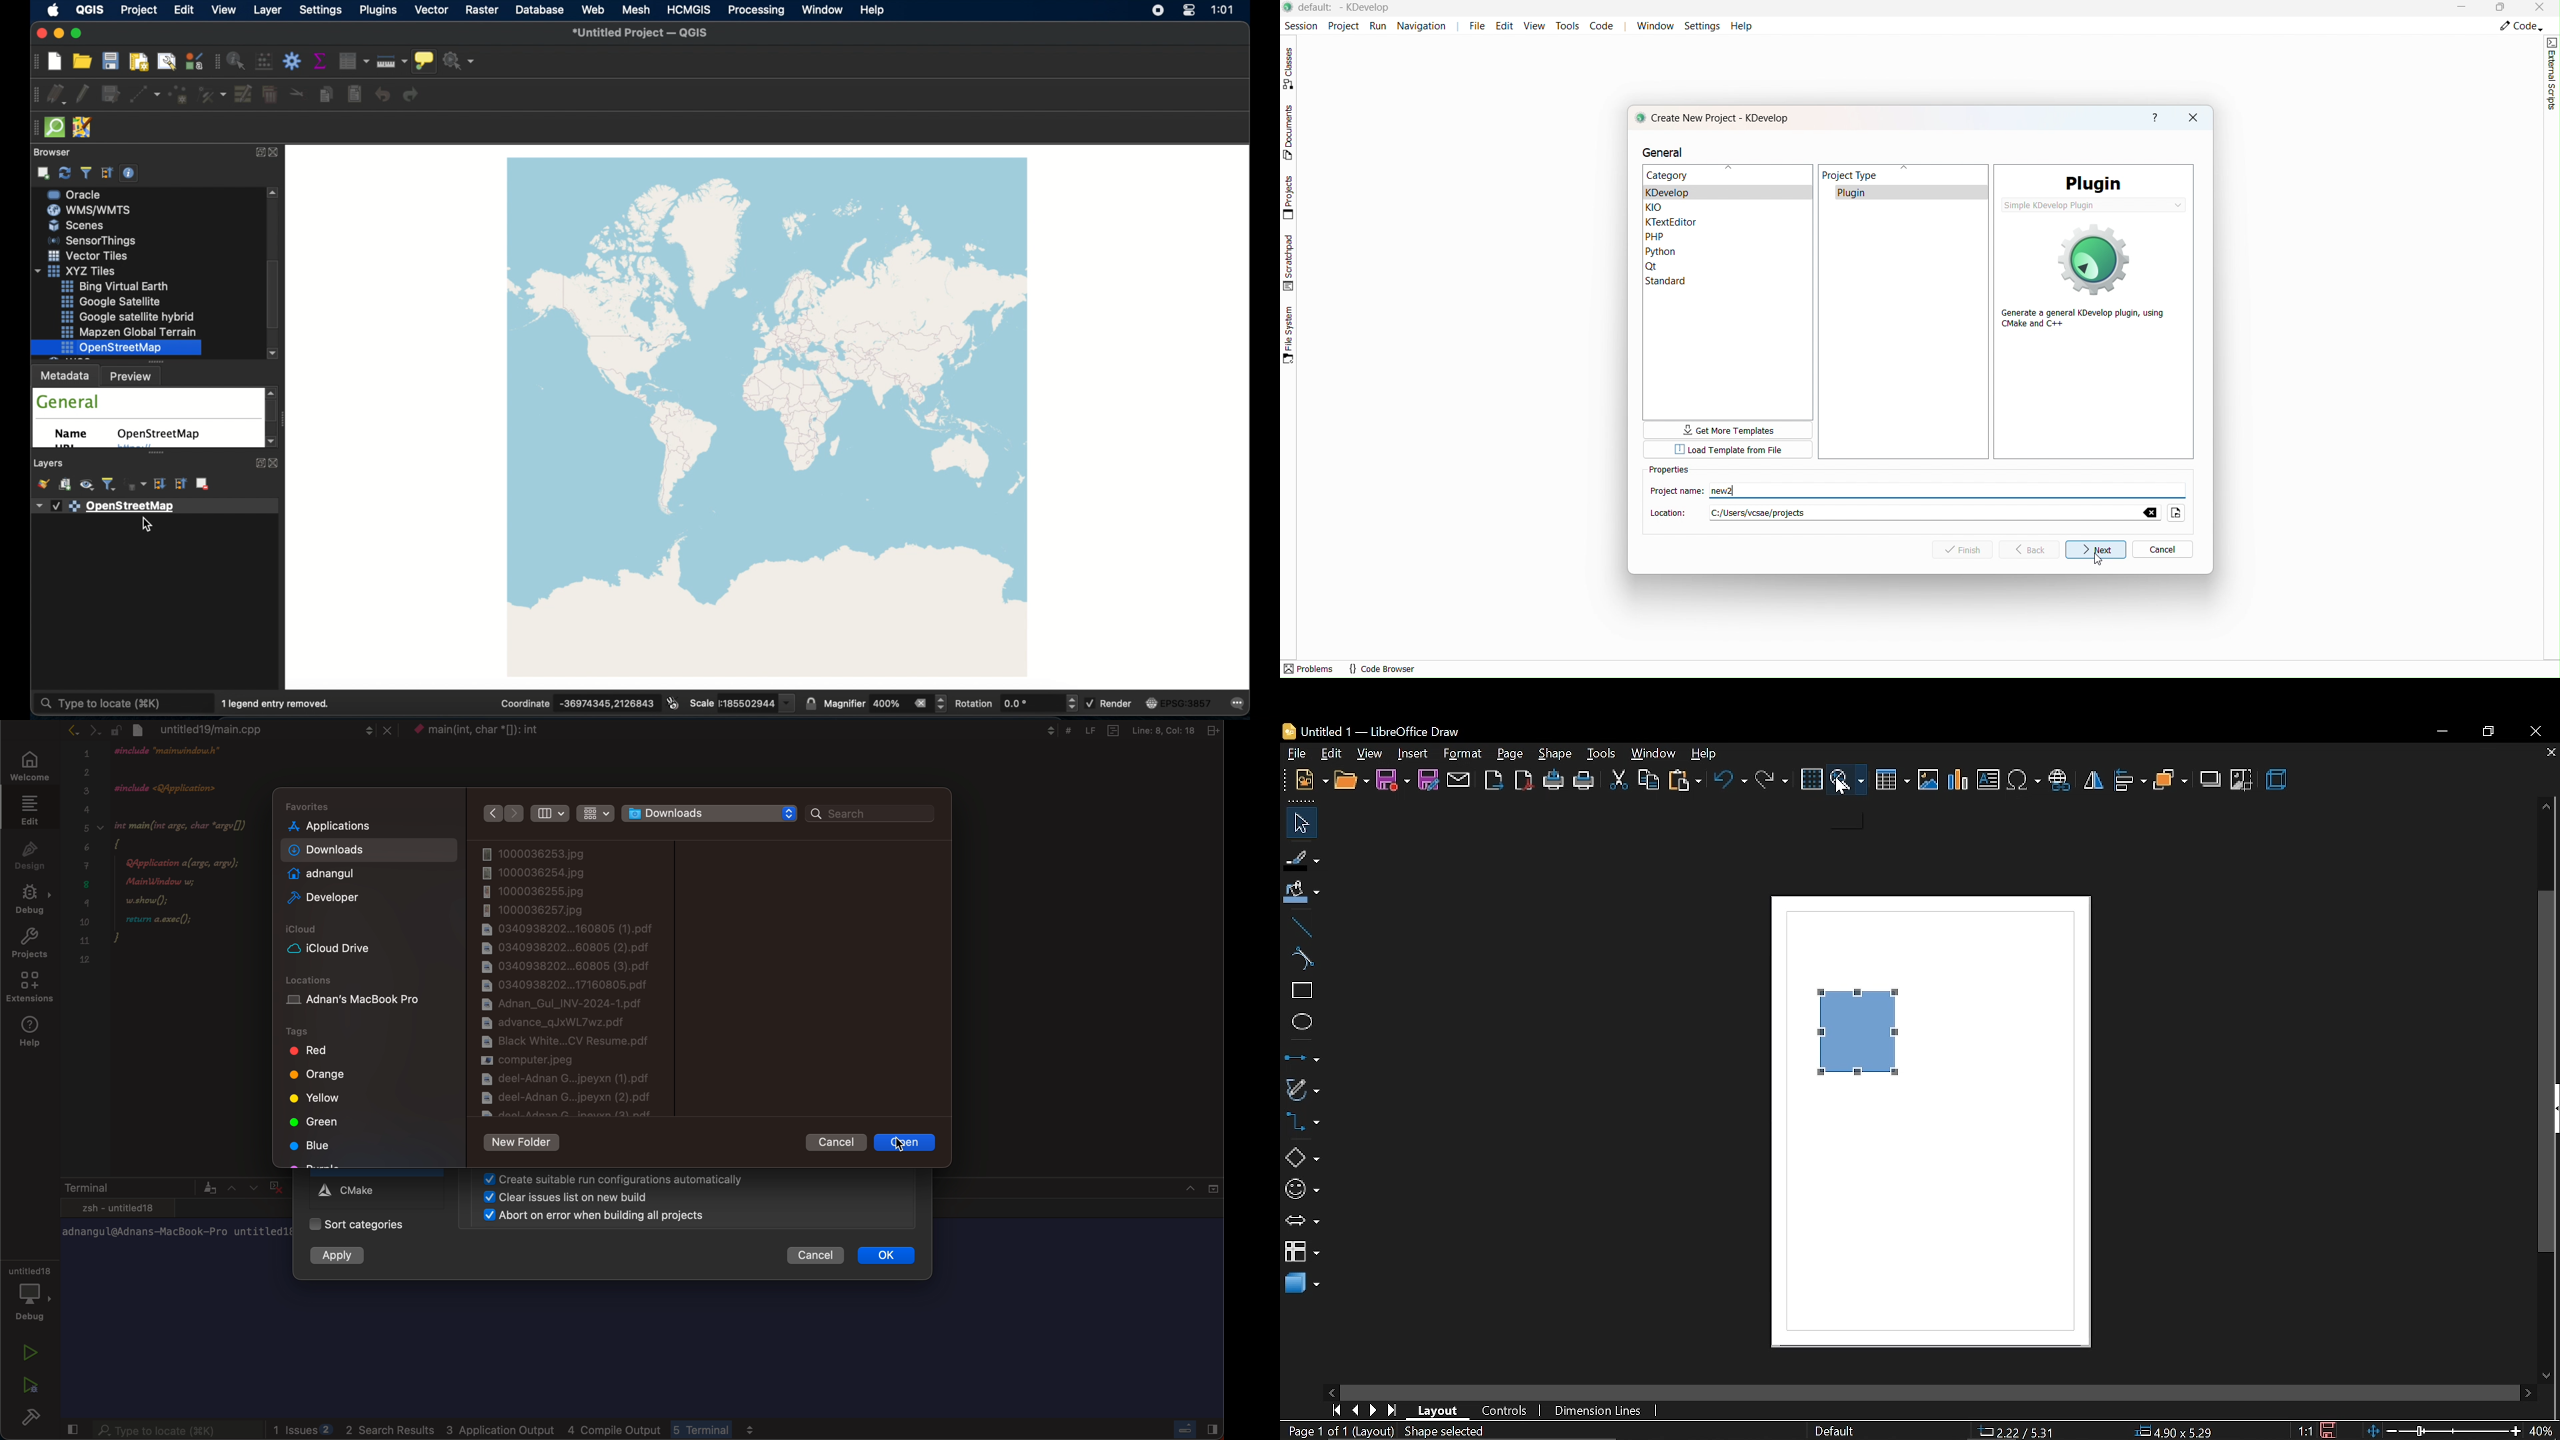 The image size is (2576, 1456). I want to click on code browser, so click(1382, 669).